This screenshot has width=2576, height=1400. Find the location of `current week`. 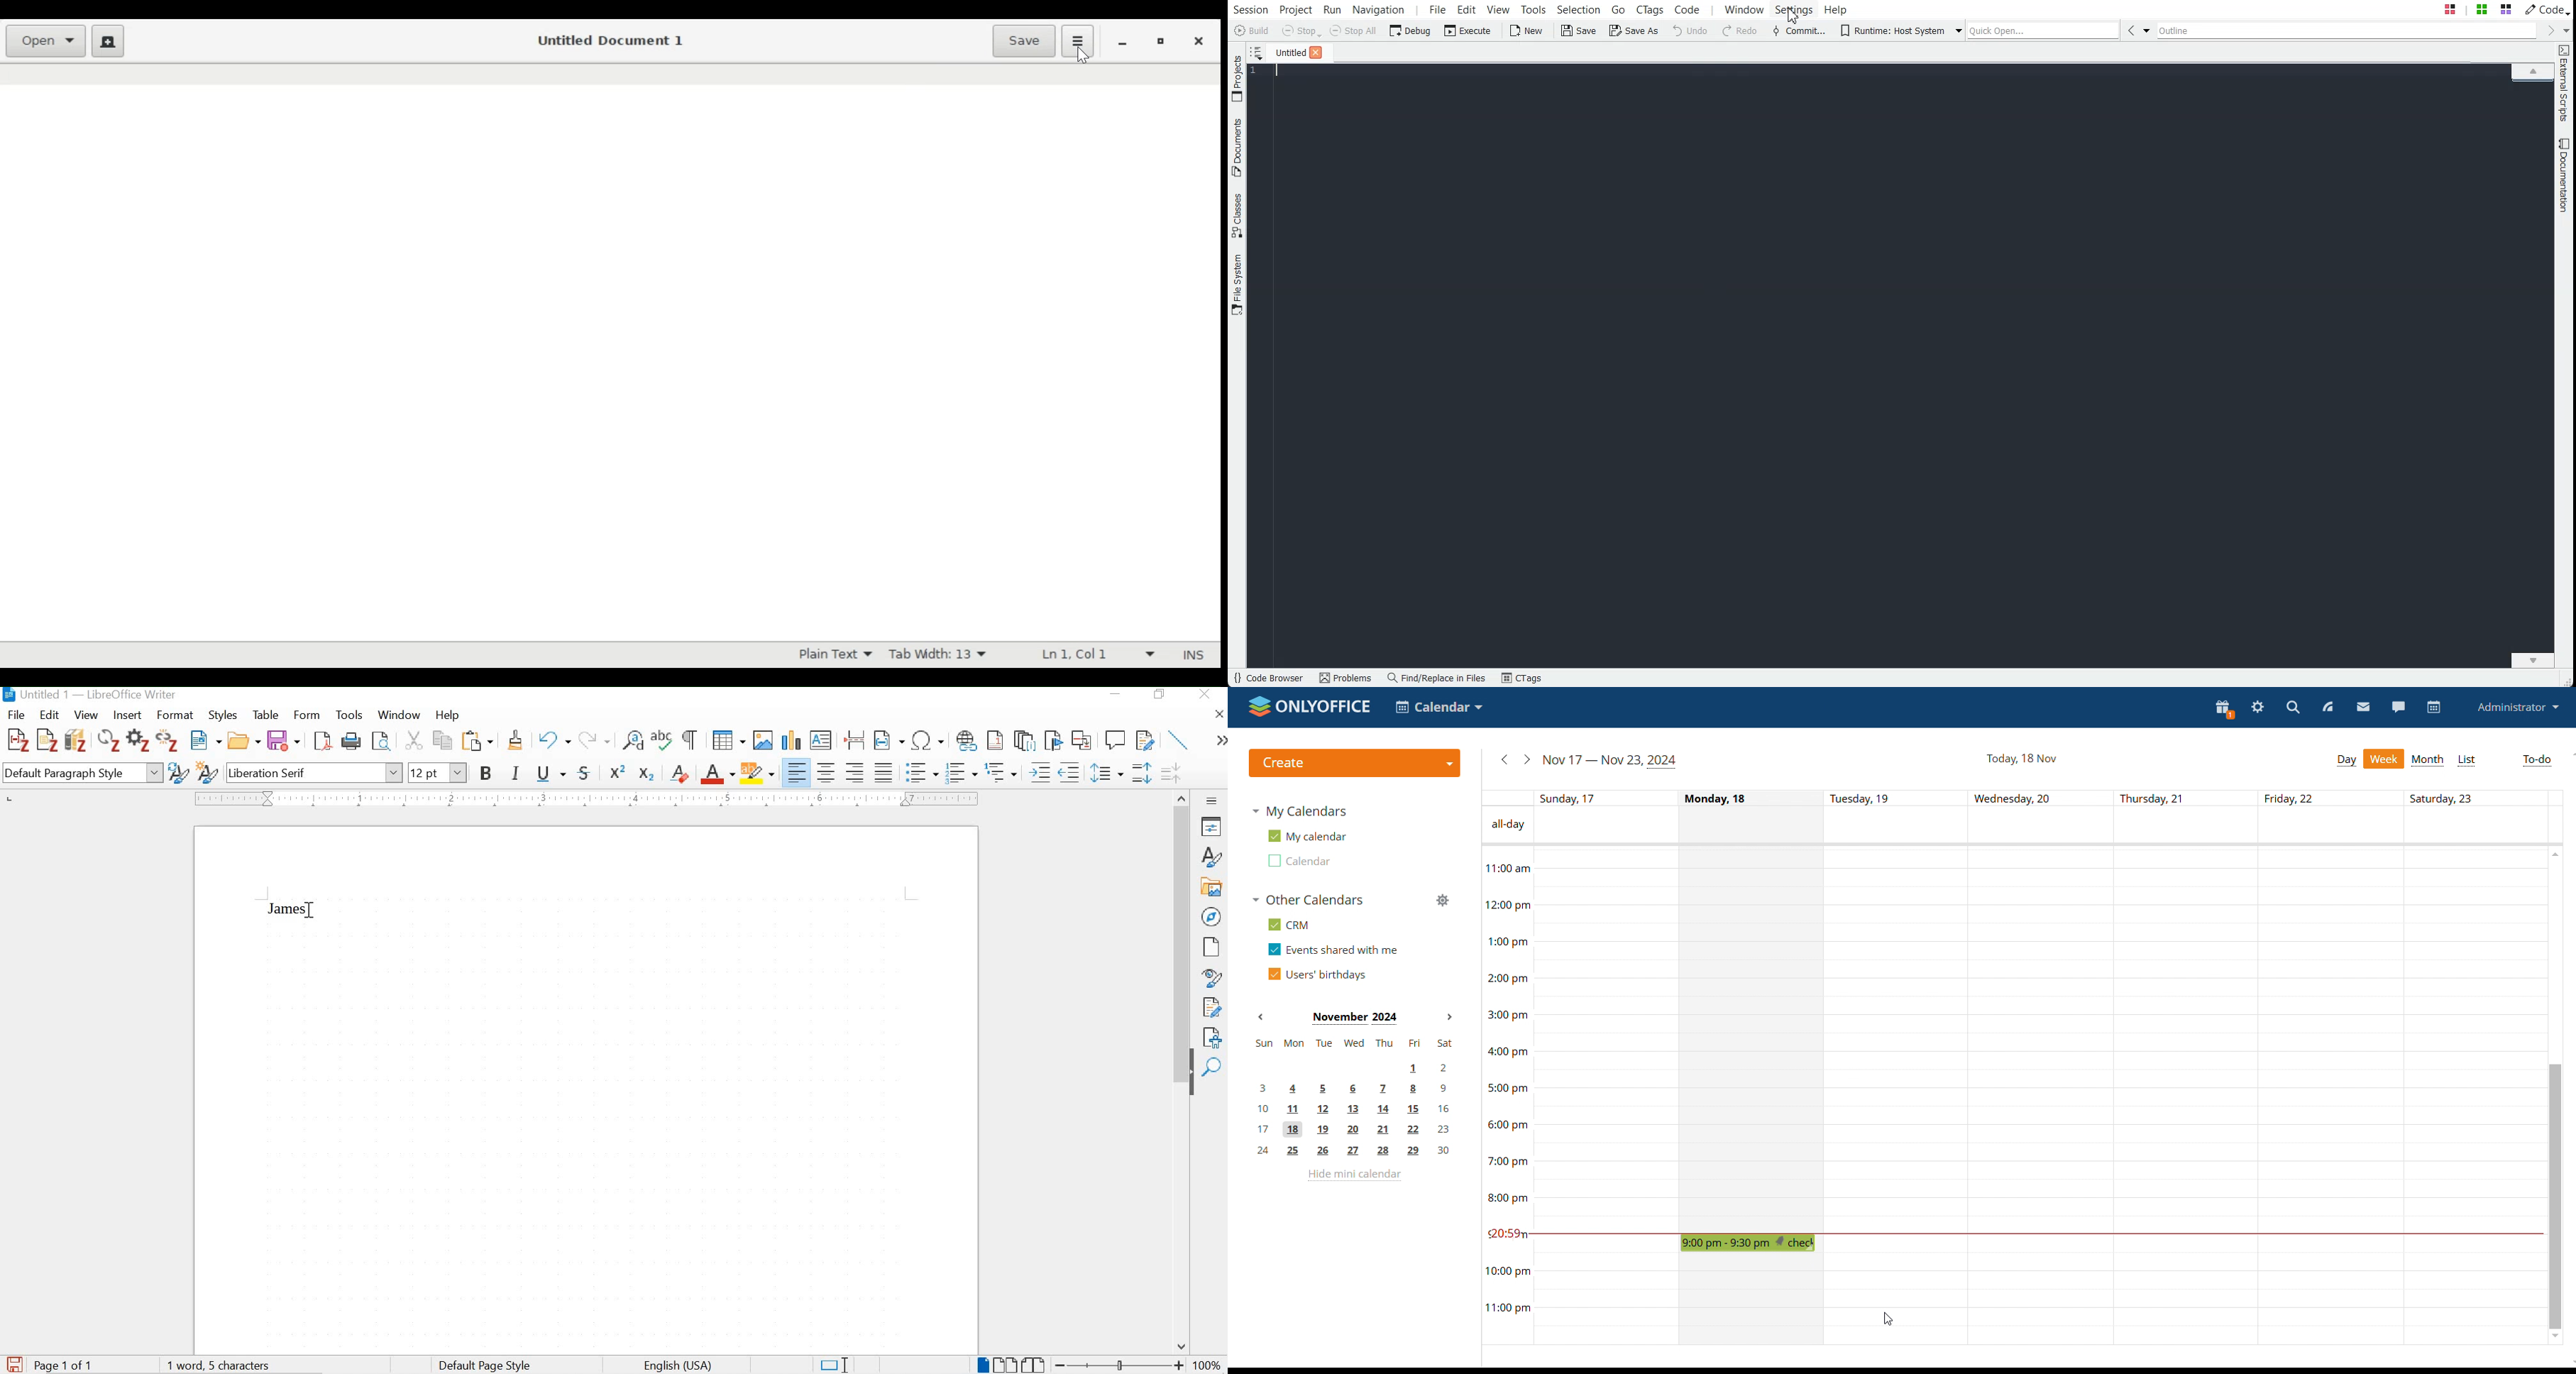

current week is located at coordinates (1612, 761).